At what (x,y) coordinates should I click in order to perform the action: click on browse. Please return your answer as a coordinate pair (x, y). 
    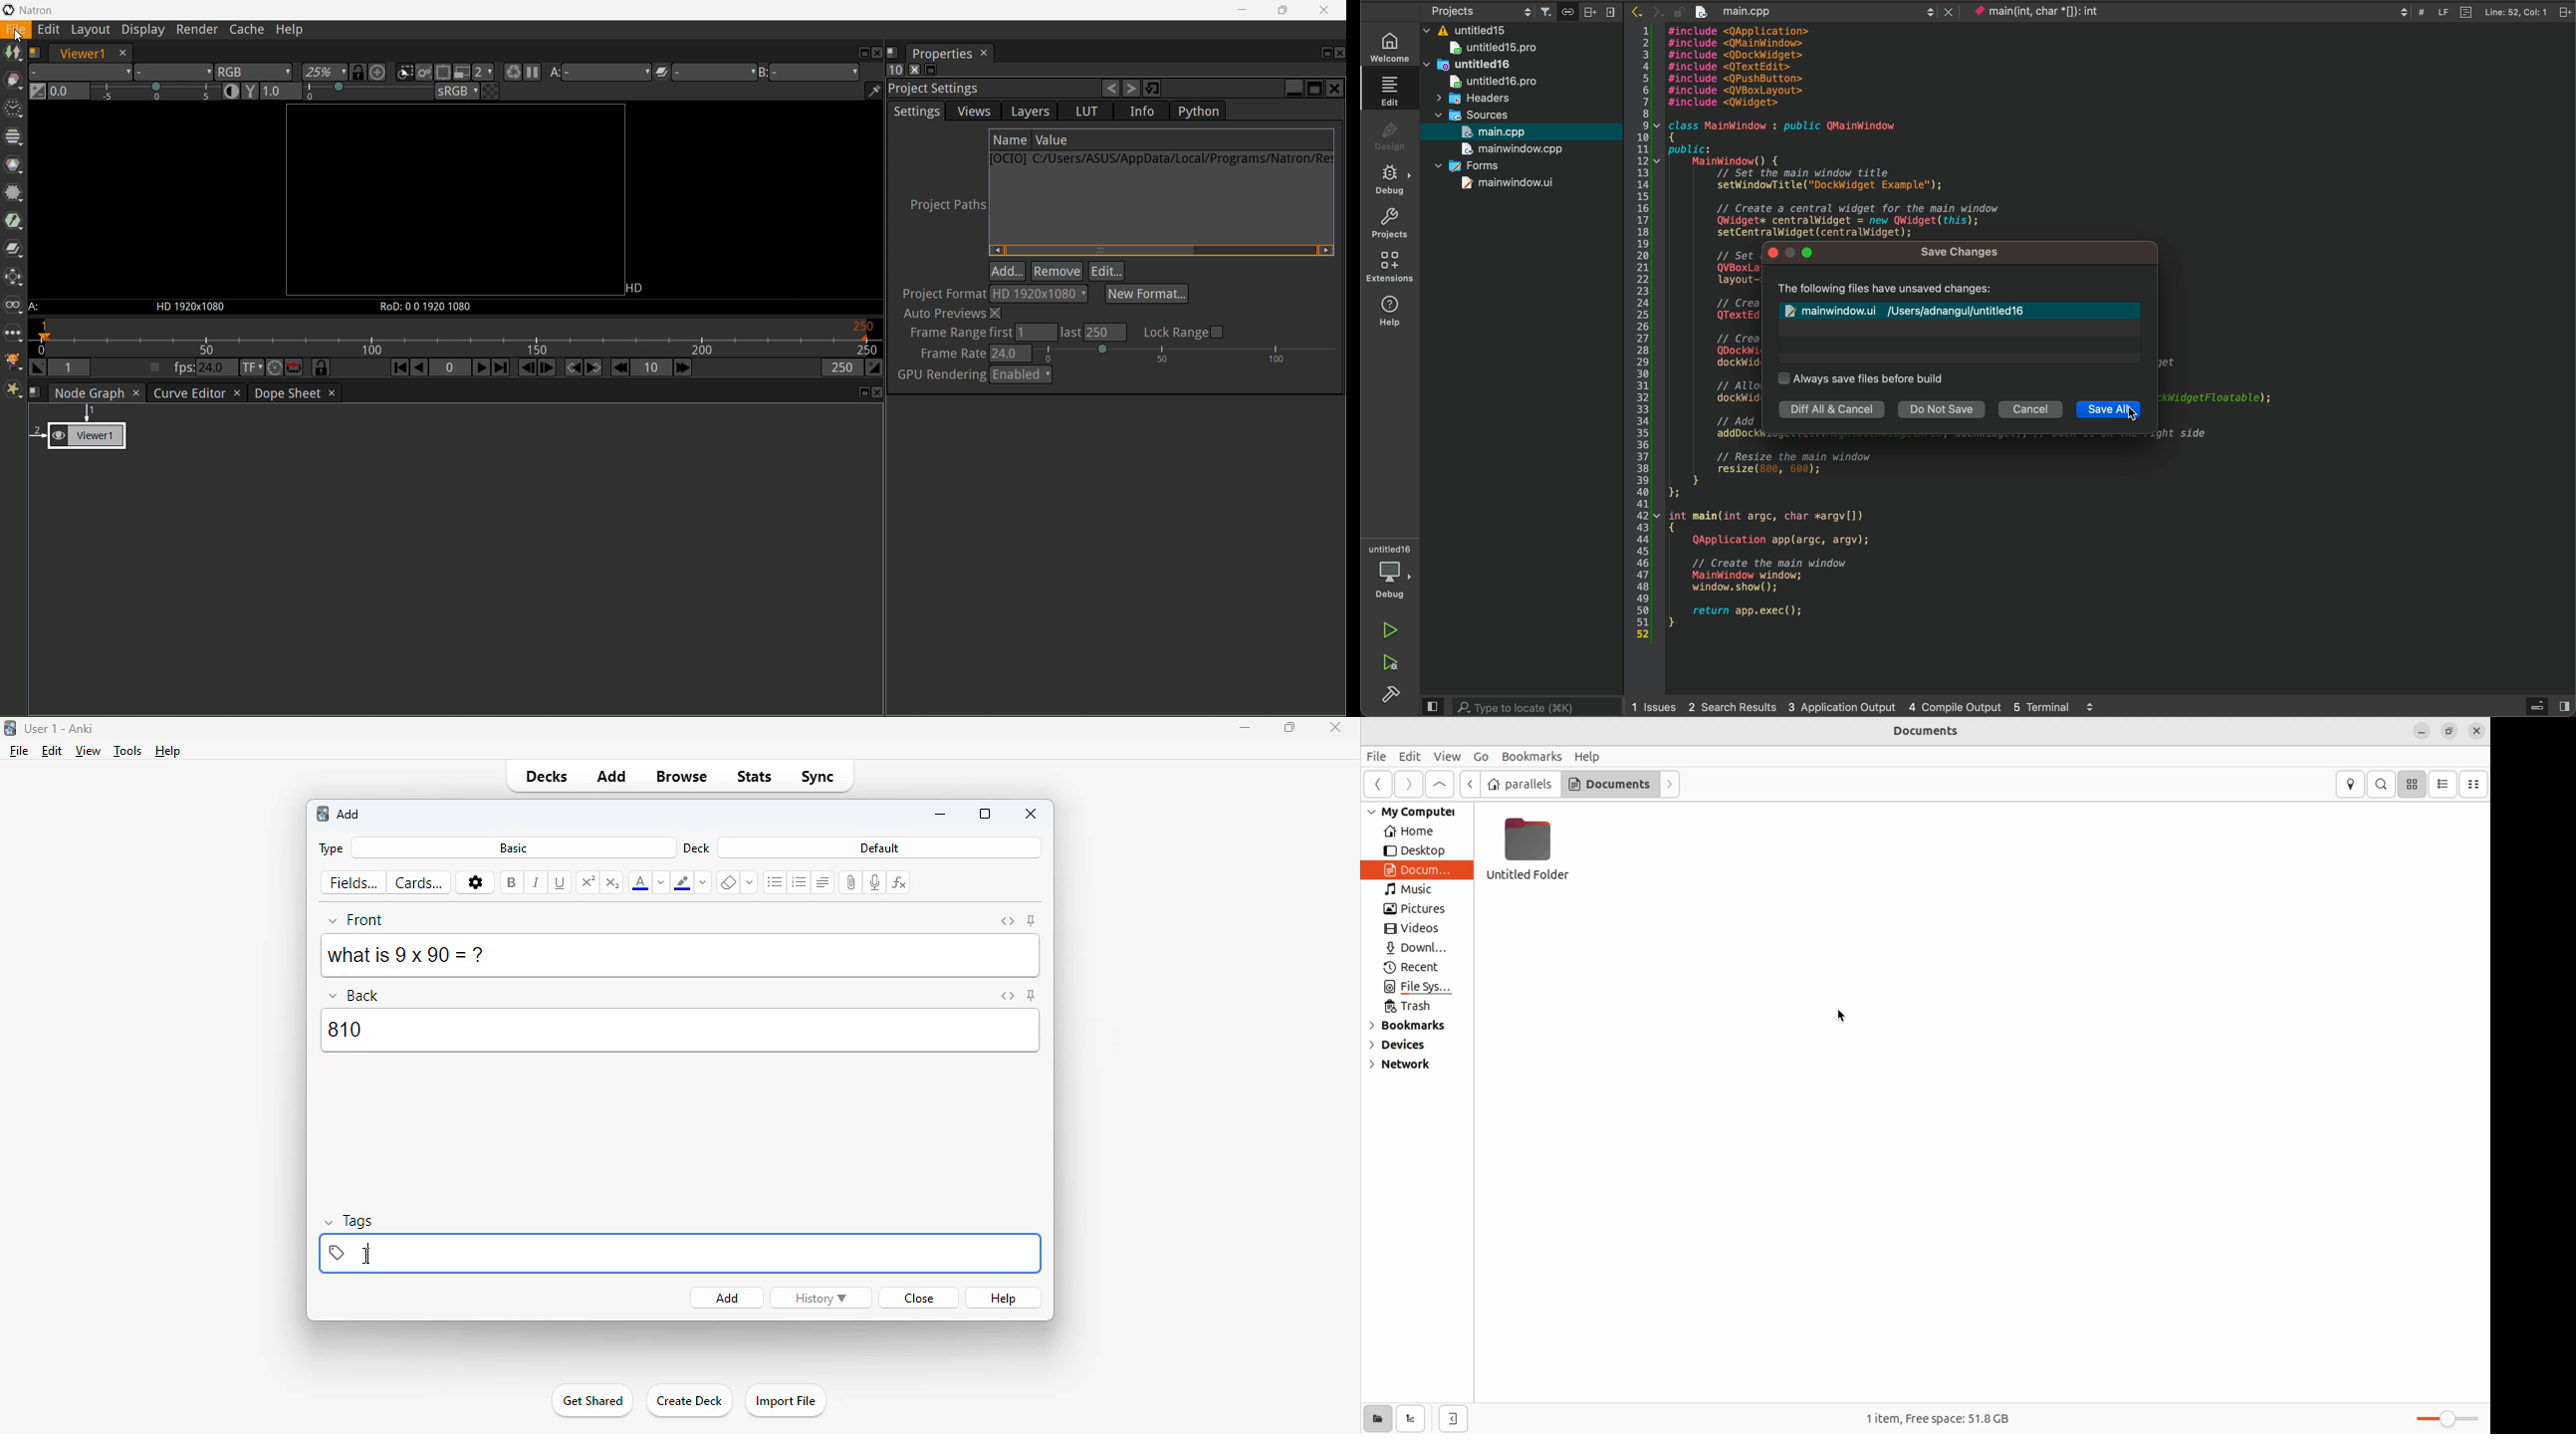
    Looking at the image, I should click on (683, 776).